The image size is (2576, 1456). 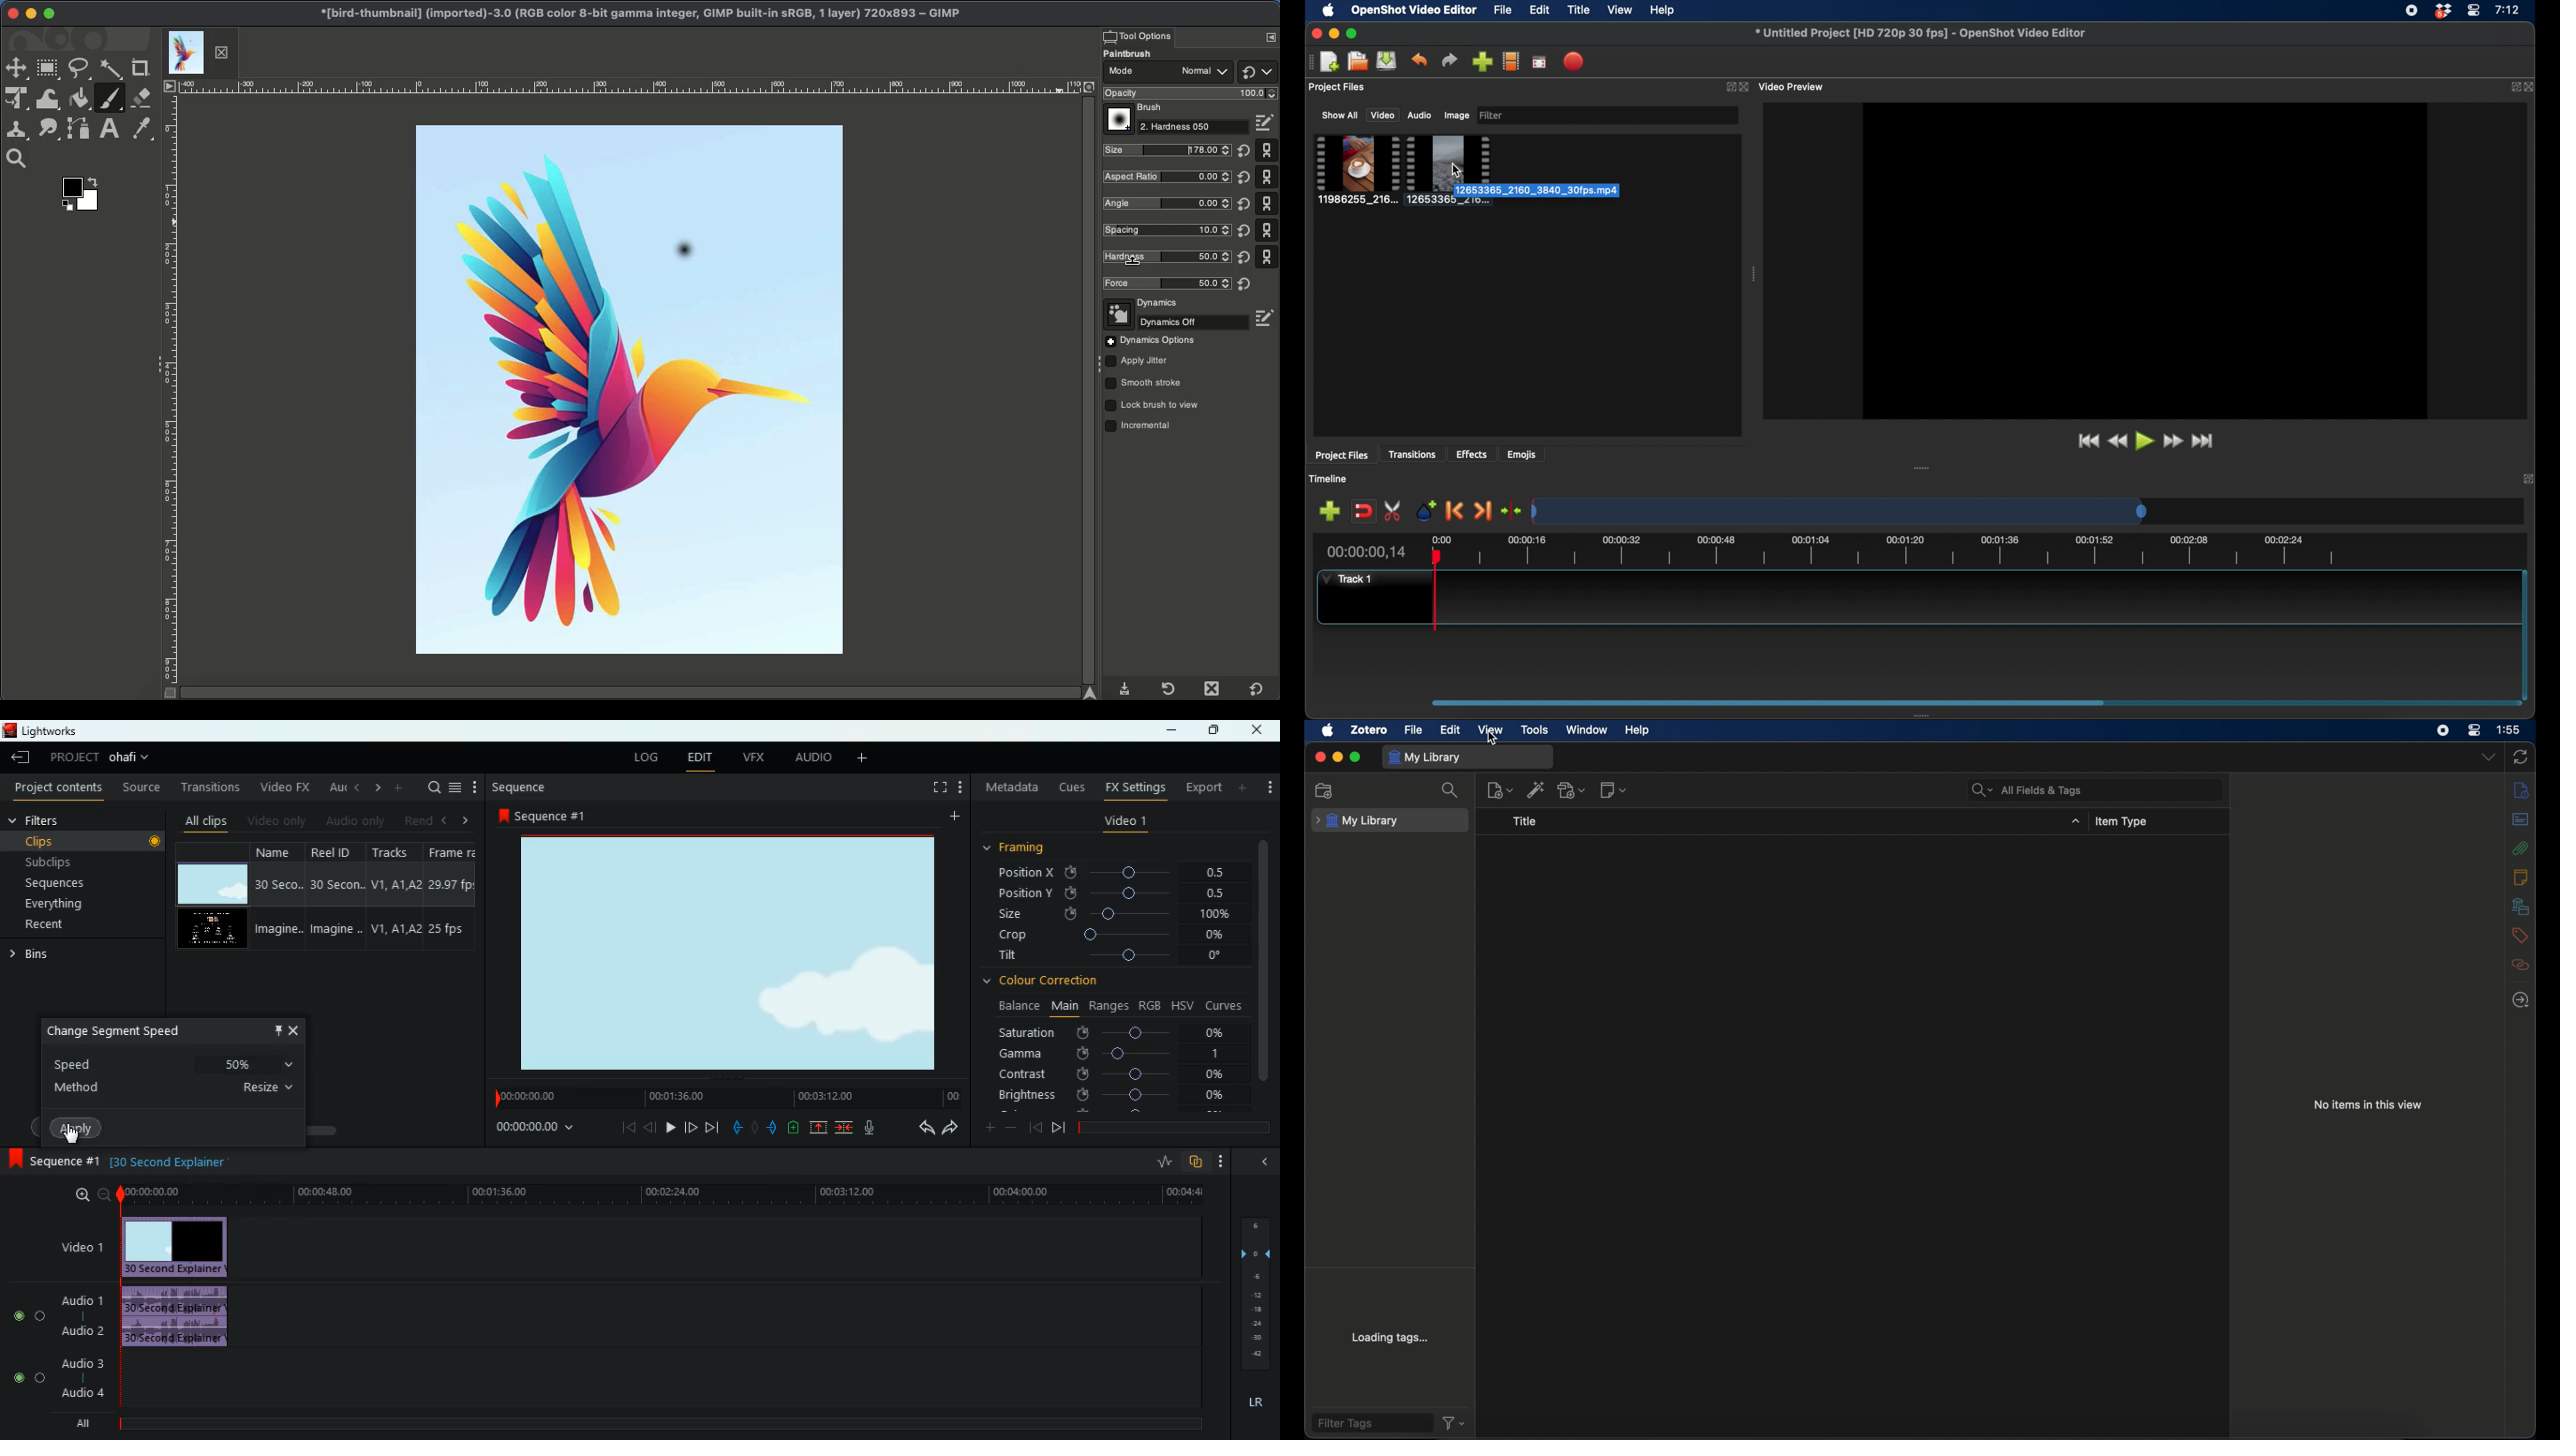 What do you see at coordinates (659, 1195) in the screenshot?
I see `time` at bounding box center [659, 1195].